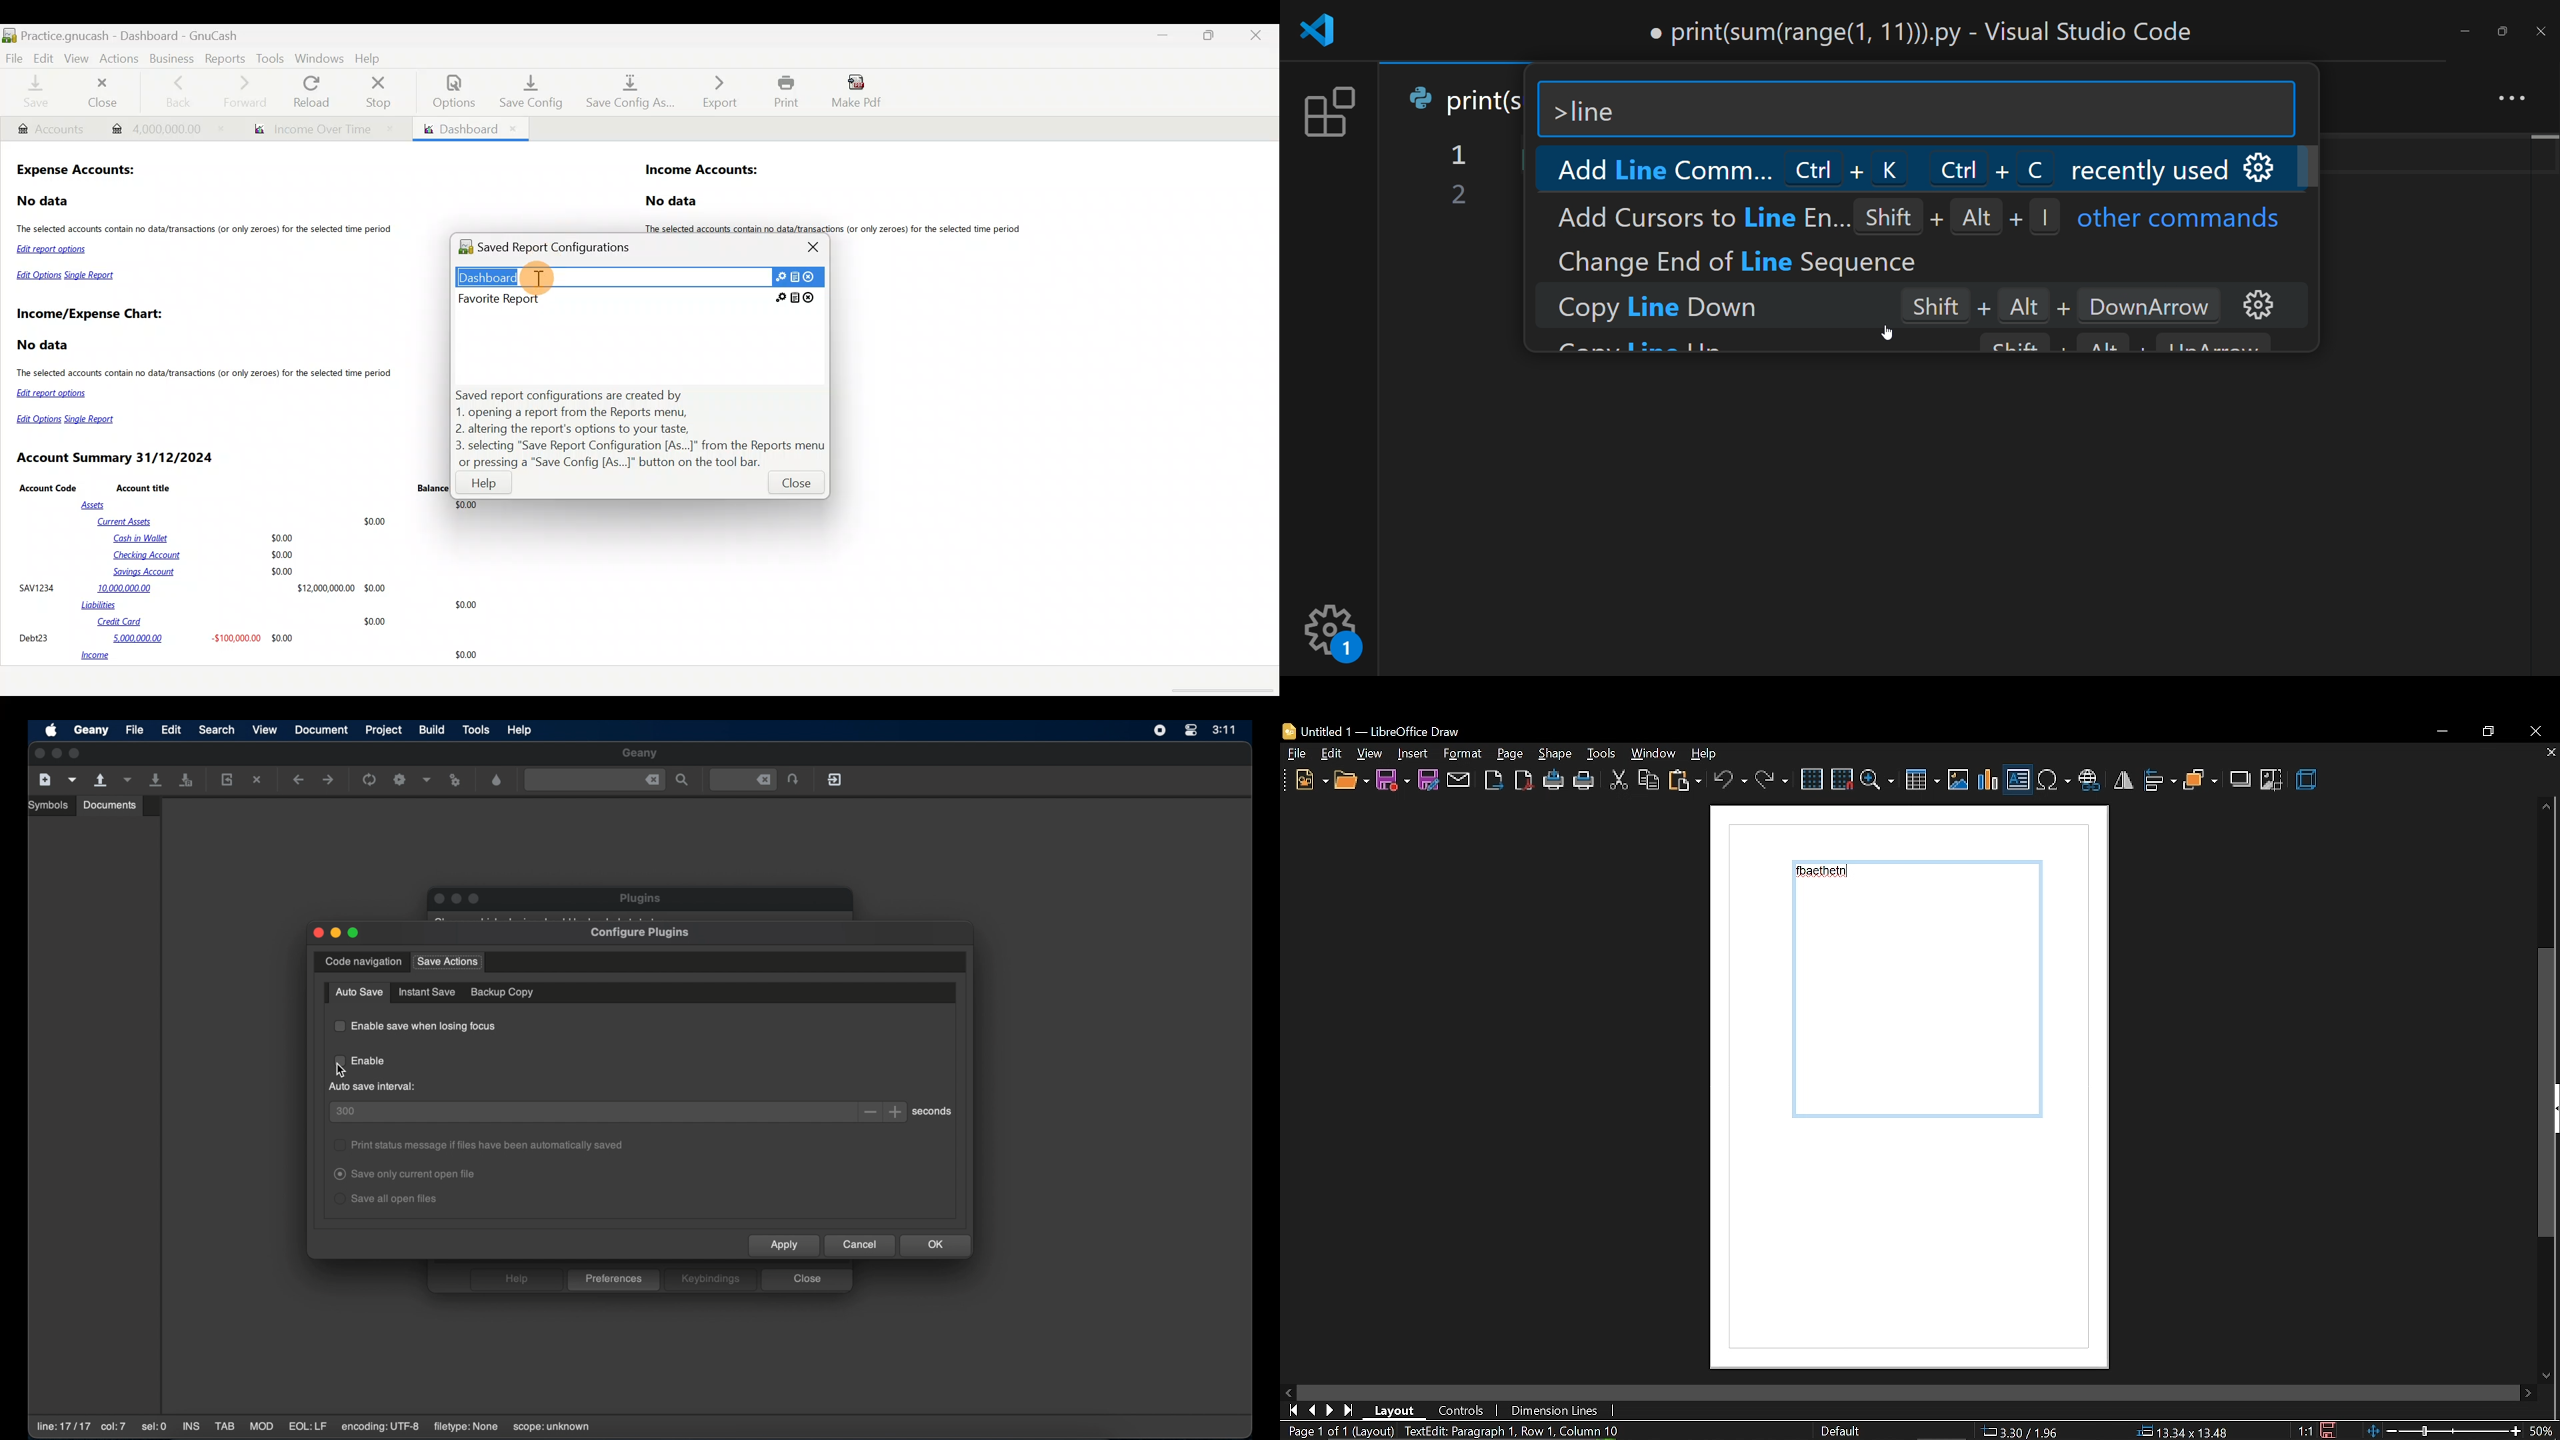 This screenshot has width=2576, height=1456. I want to click on insert hyperlink, so click(2089, 782).